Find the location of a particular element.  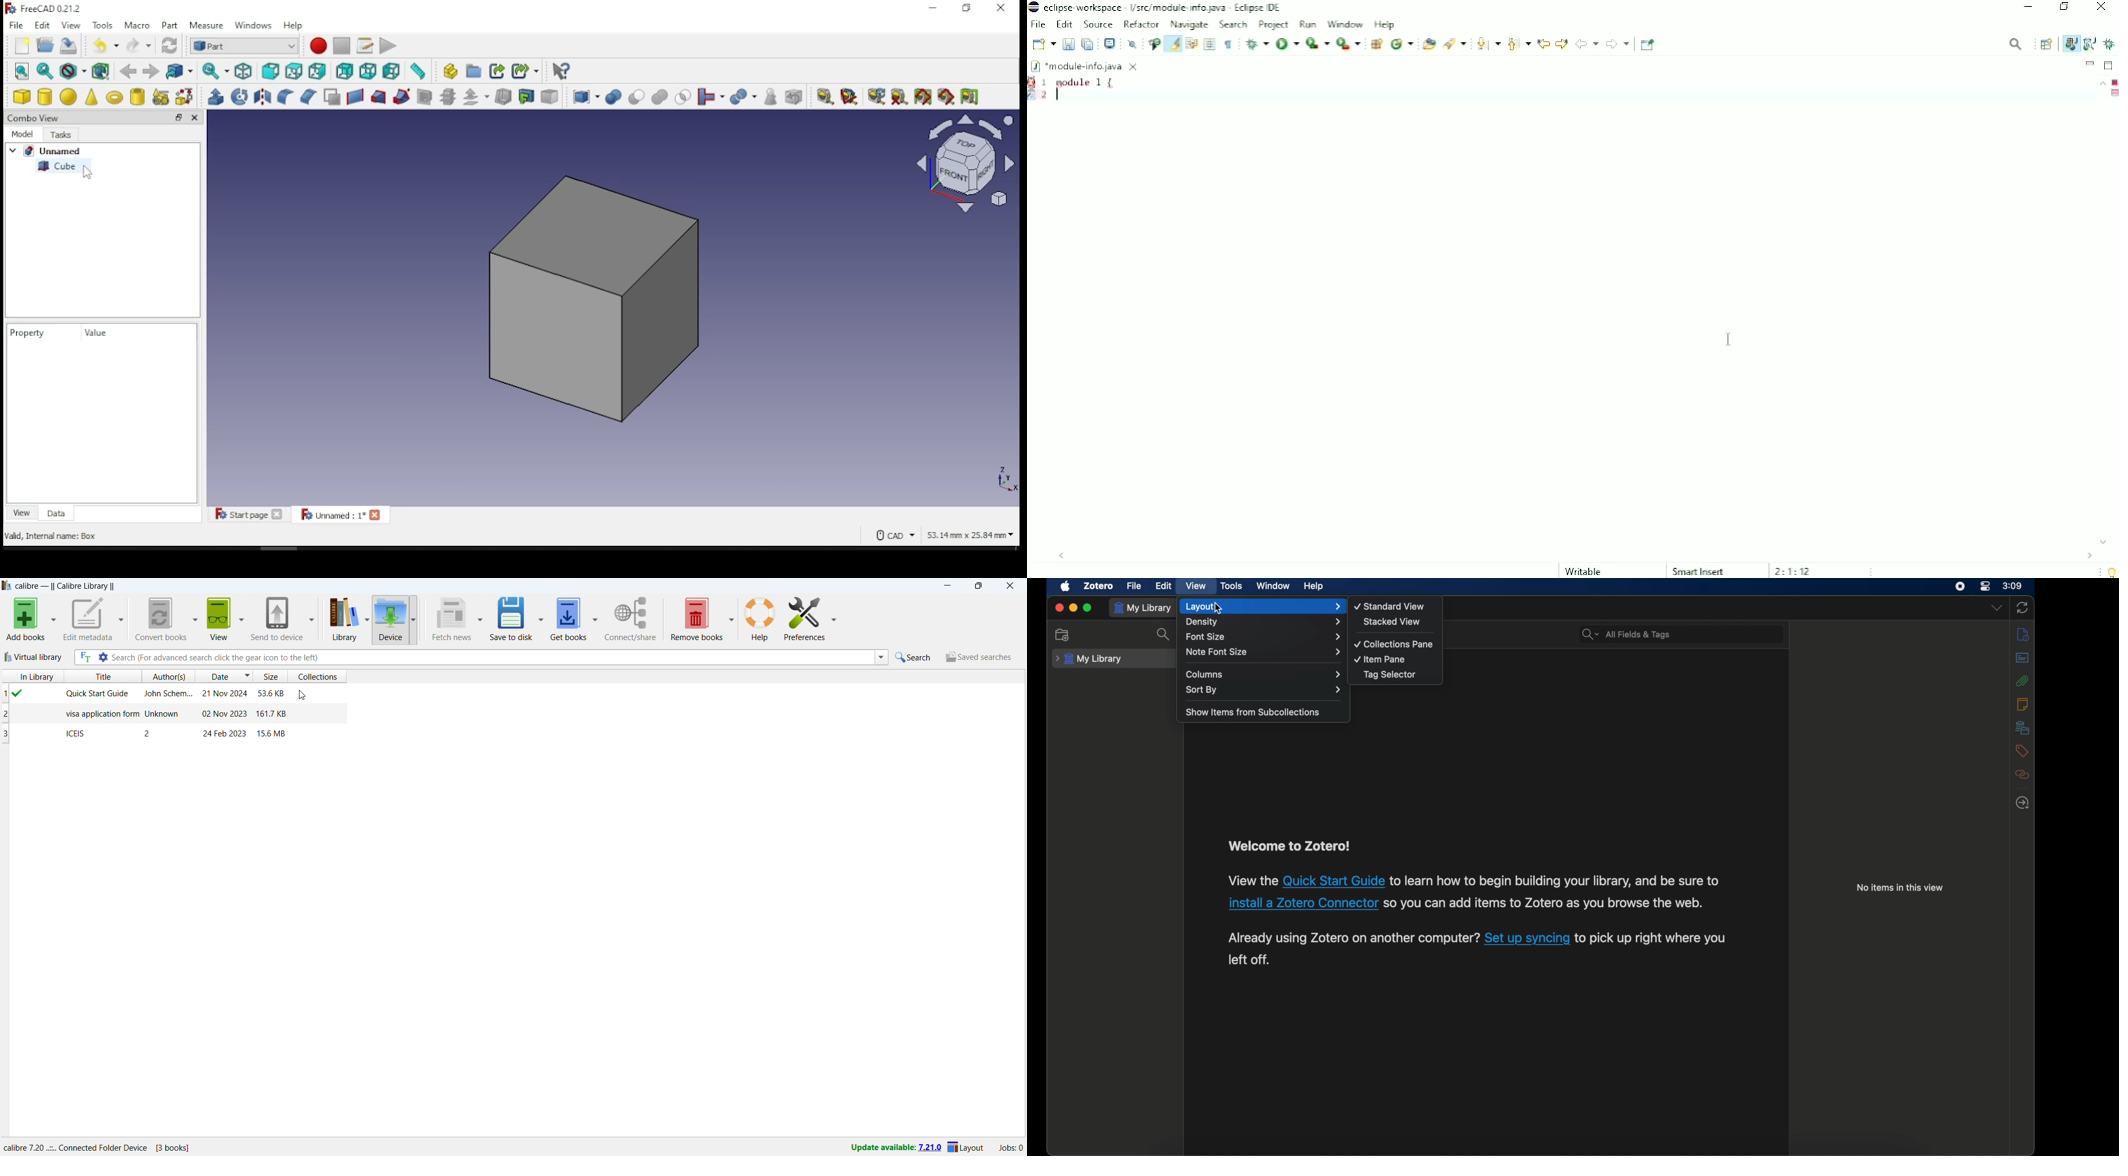

sweep is located at coordinates (403, 96).